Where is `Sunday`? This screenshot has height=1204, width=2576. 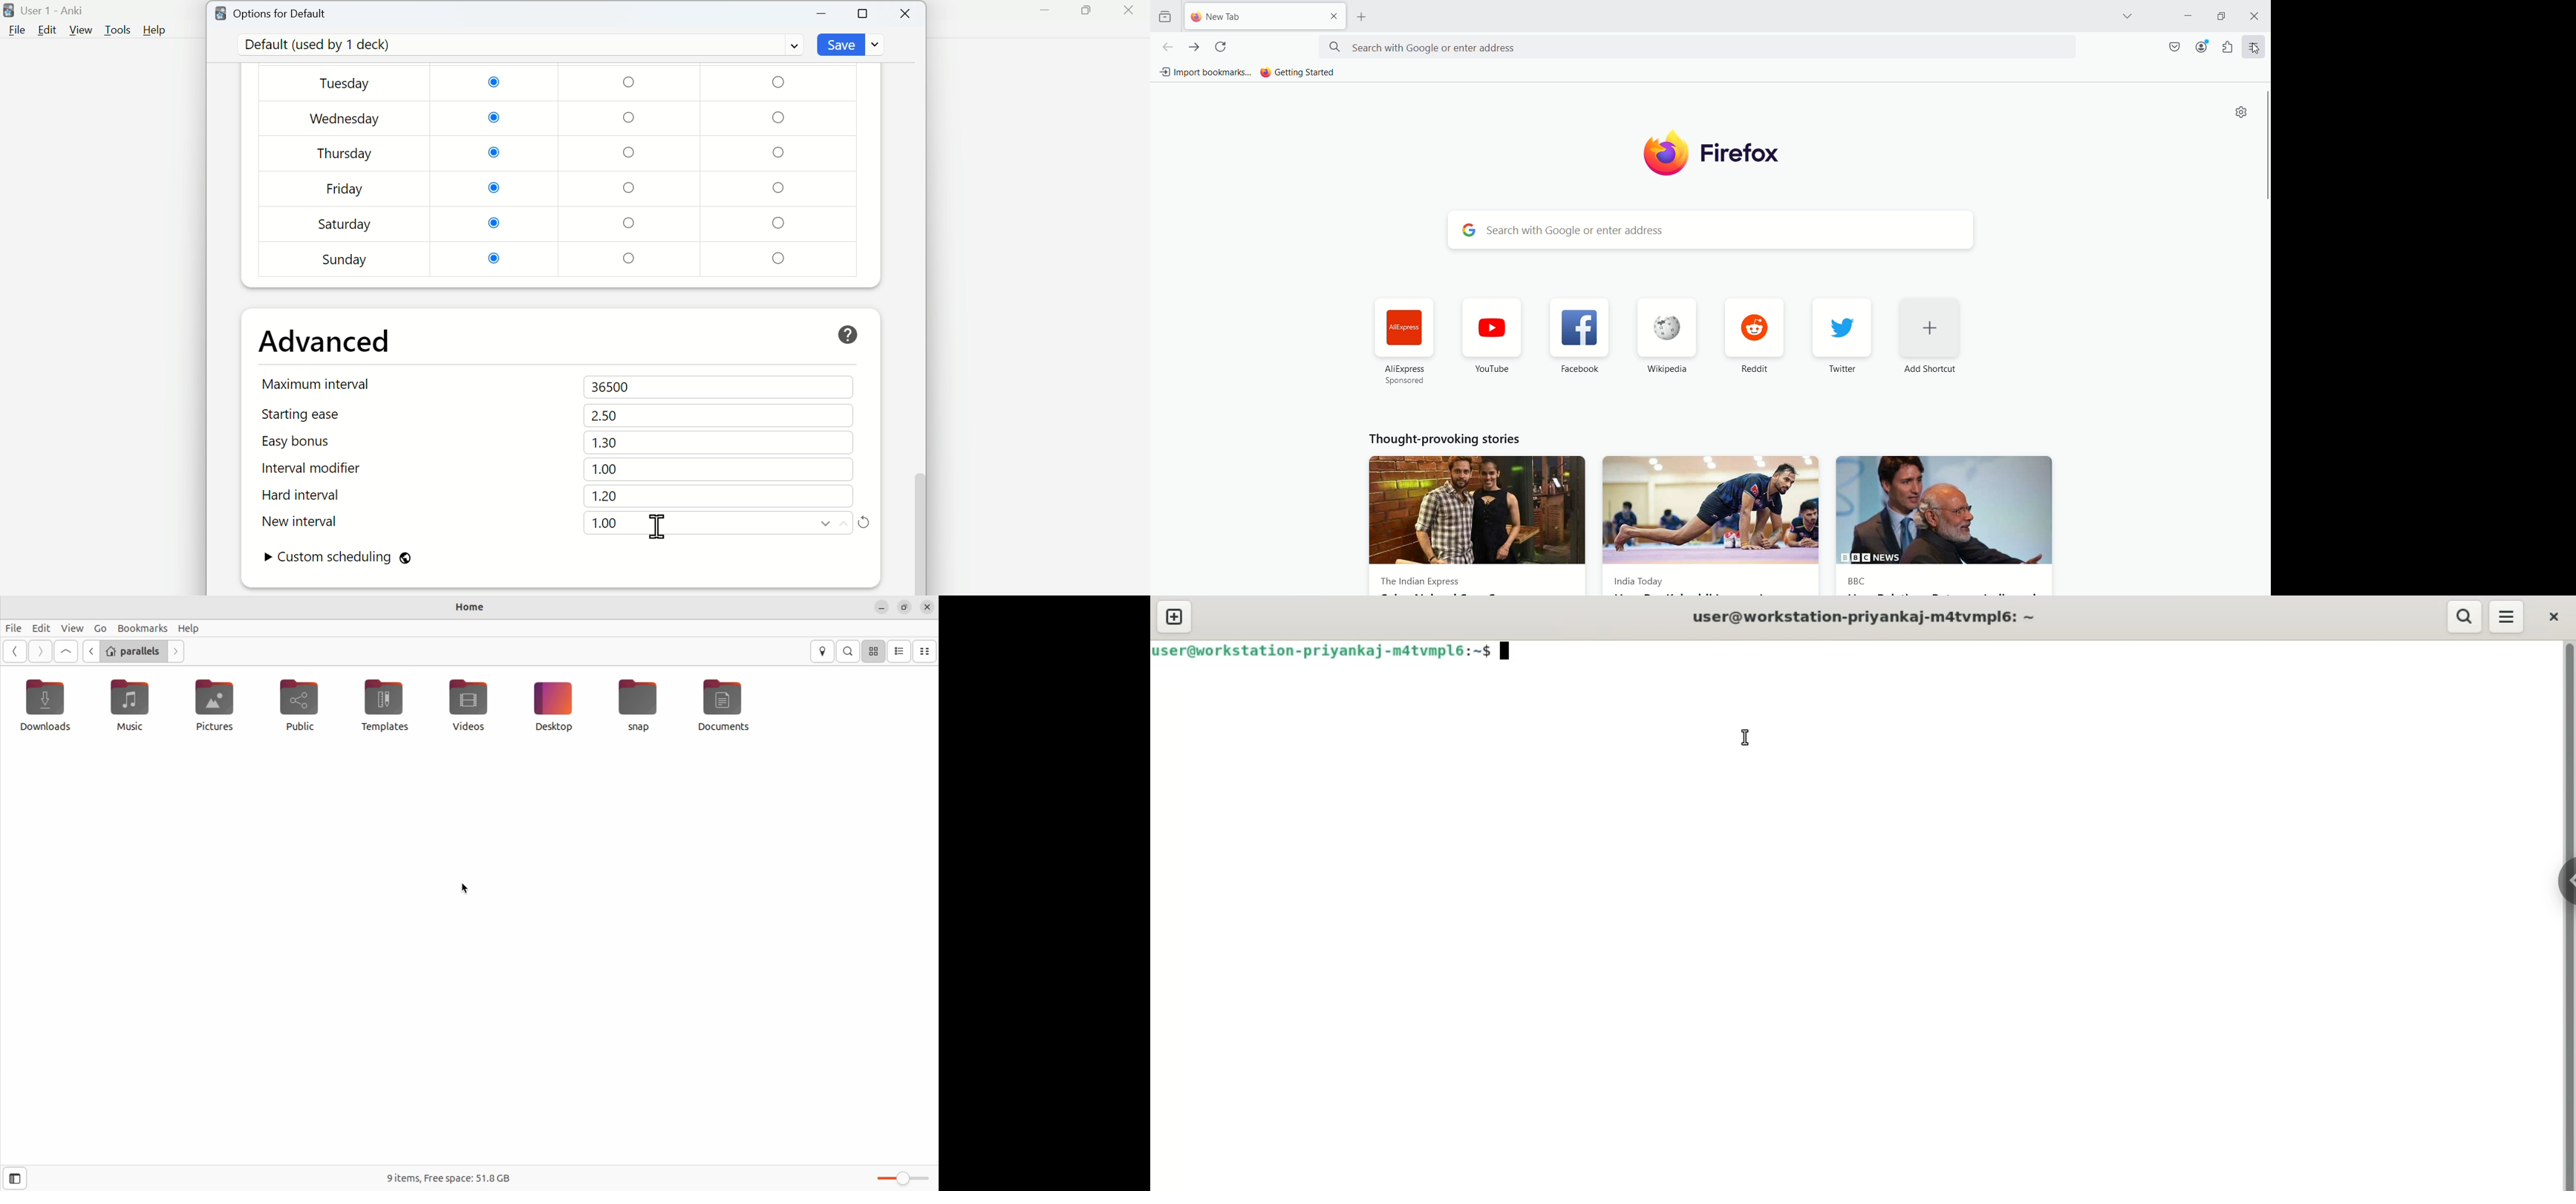
Sunday is located at coordinates (346, 259).